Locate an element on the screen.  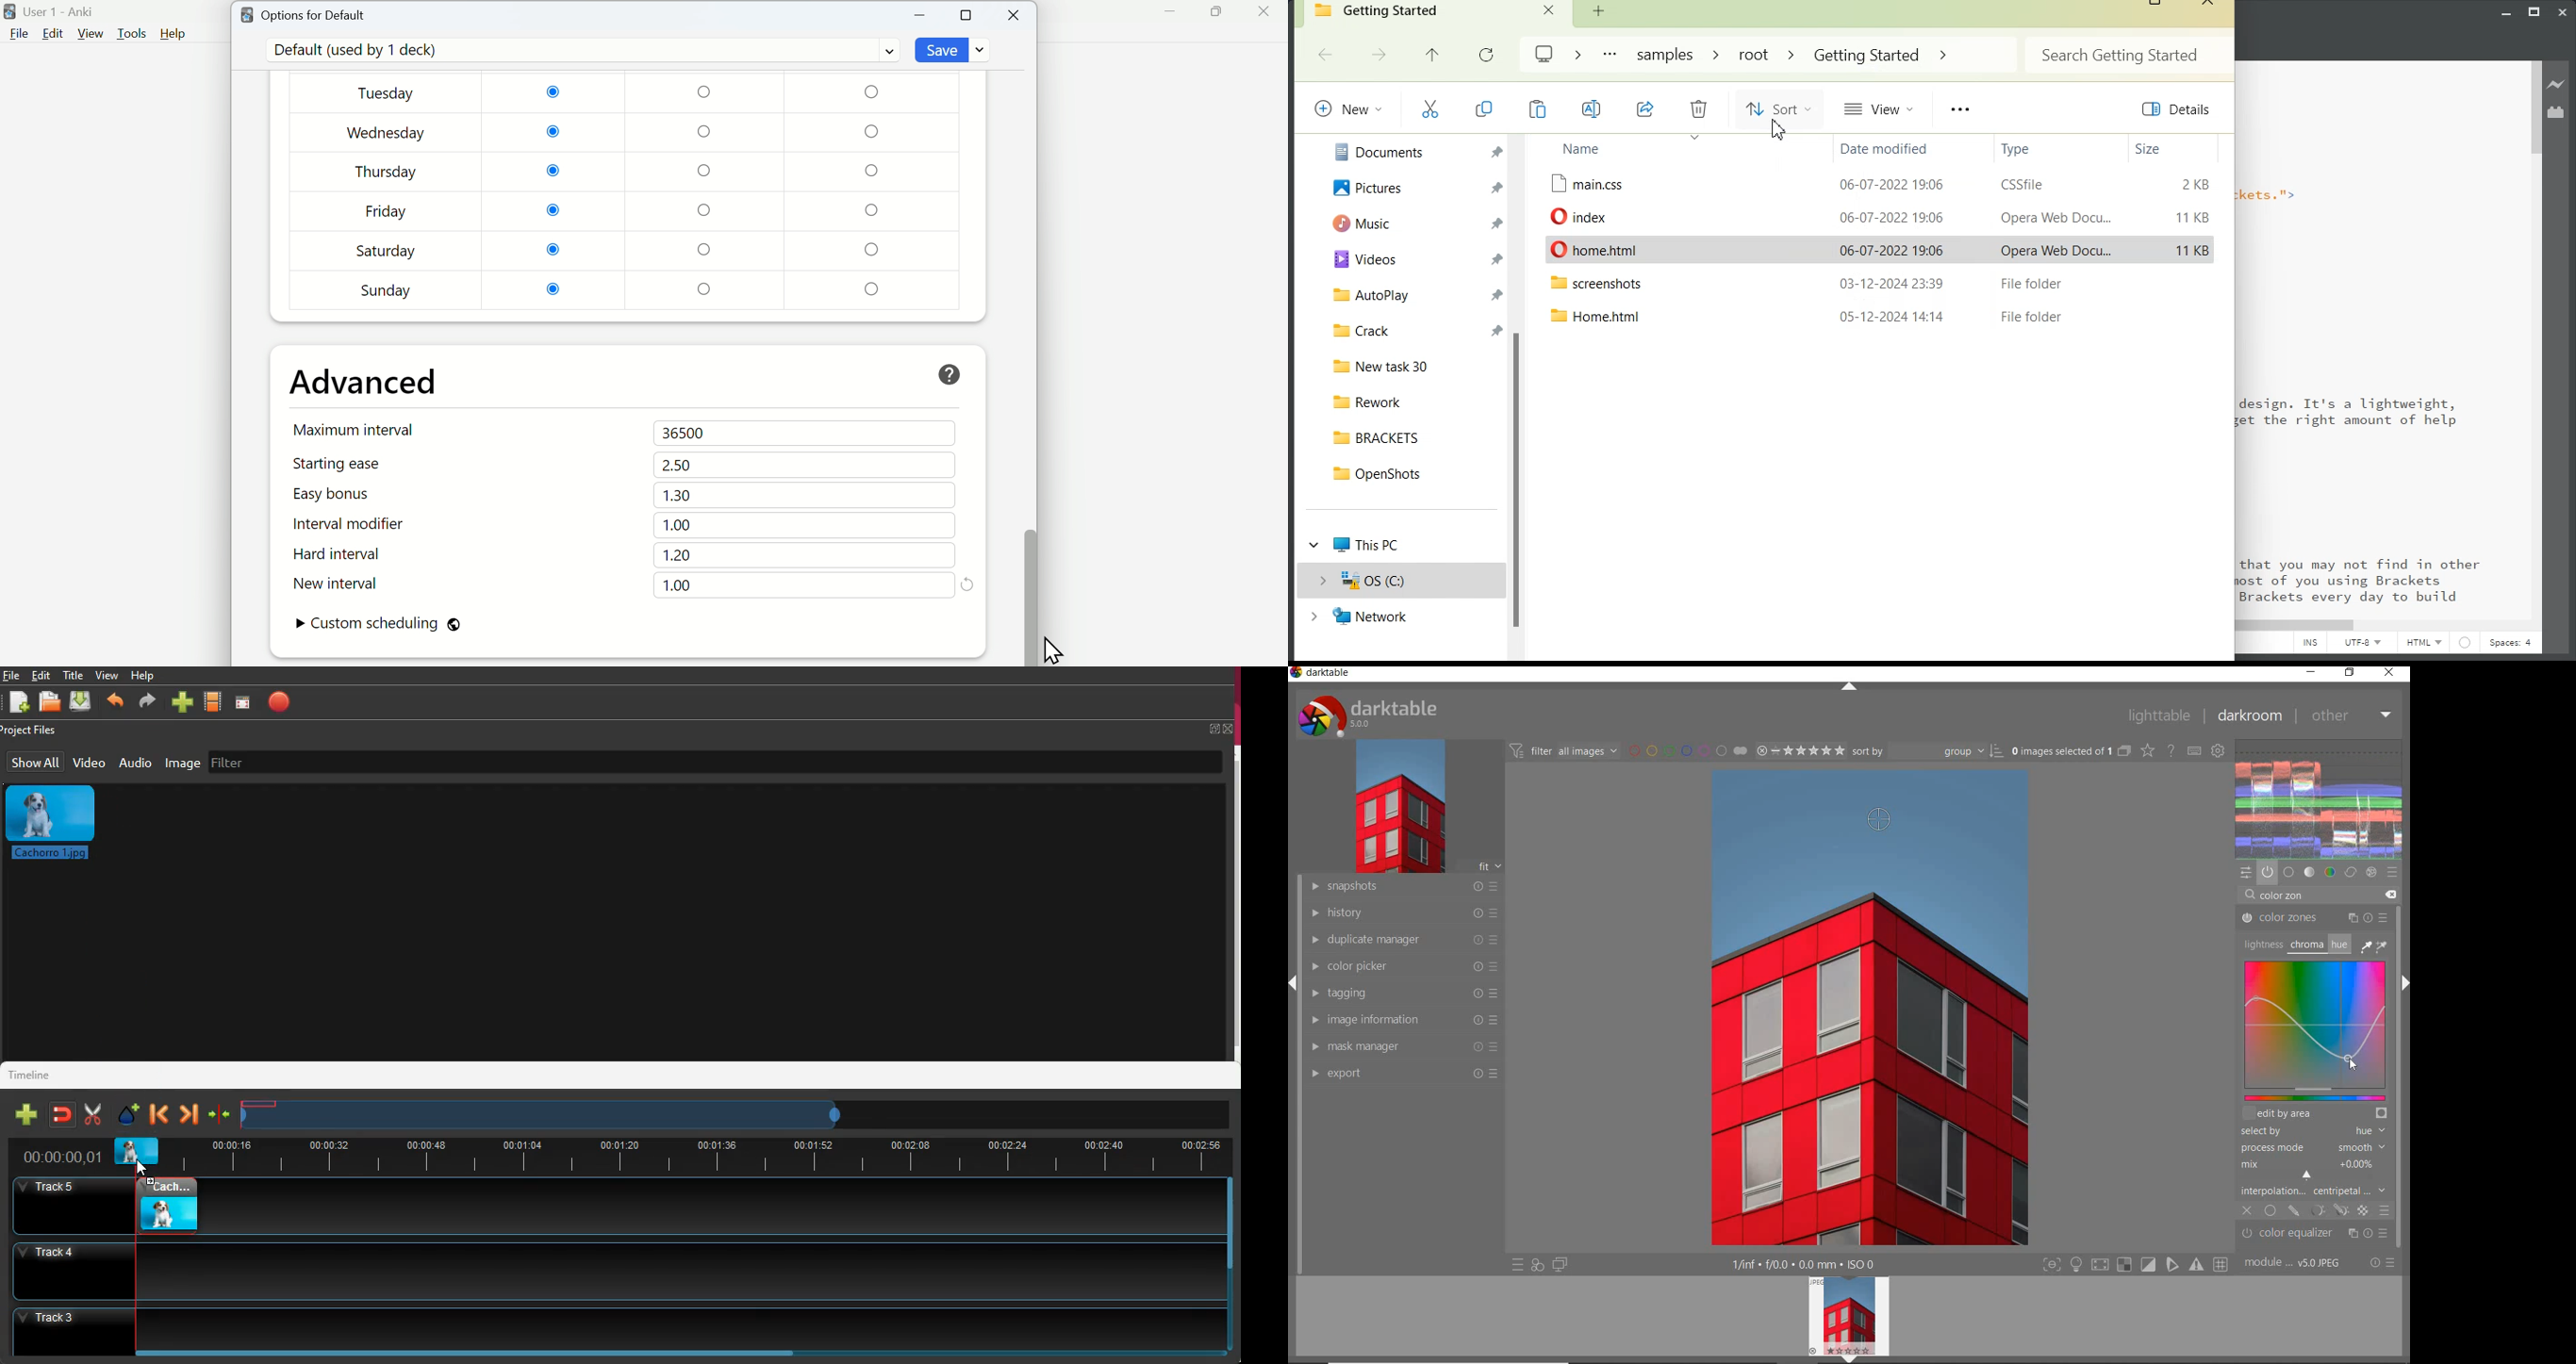
focus is located at coordinates (2051, 1265).